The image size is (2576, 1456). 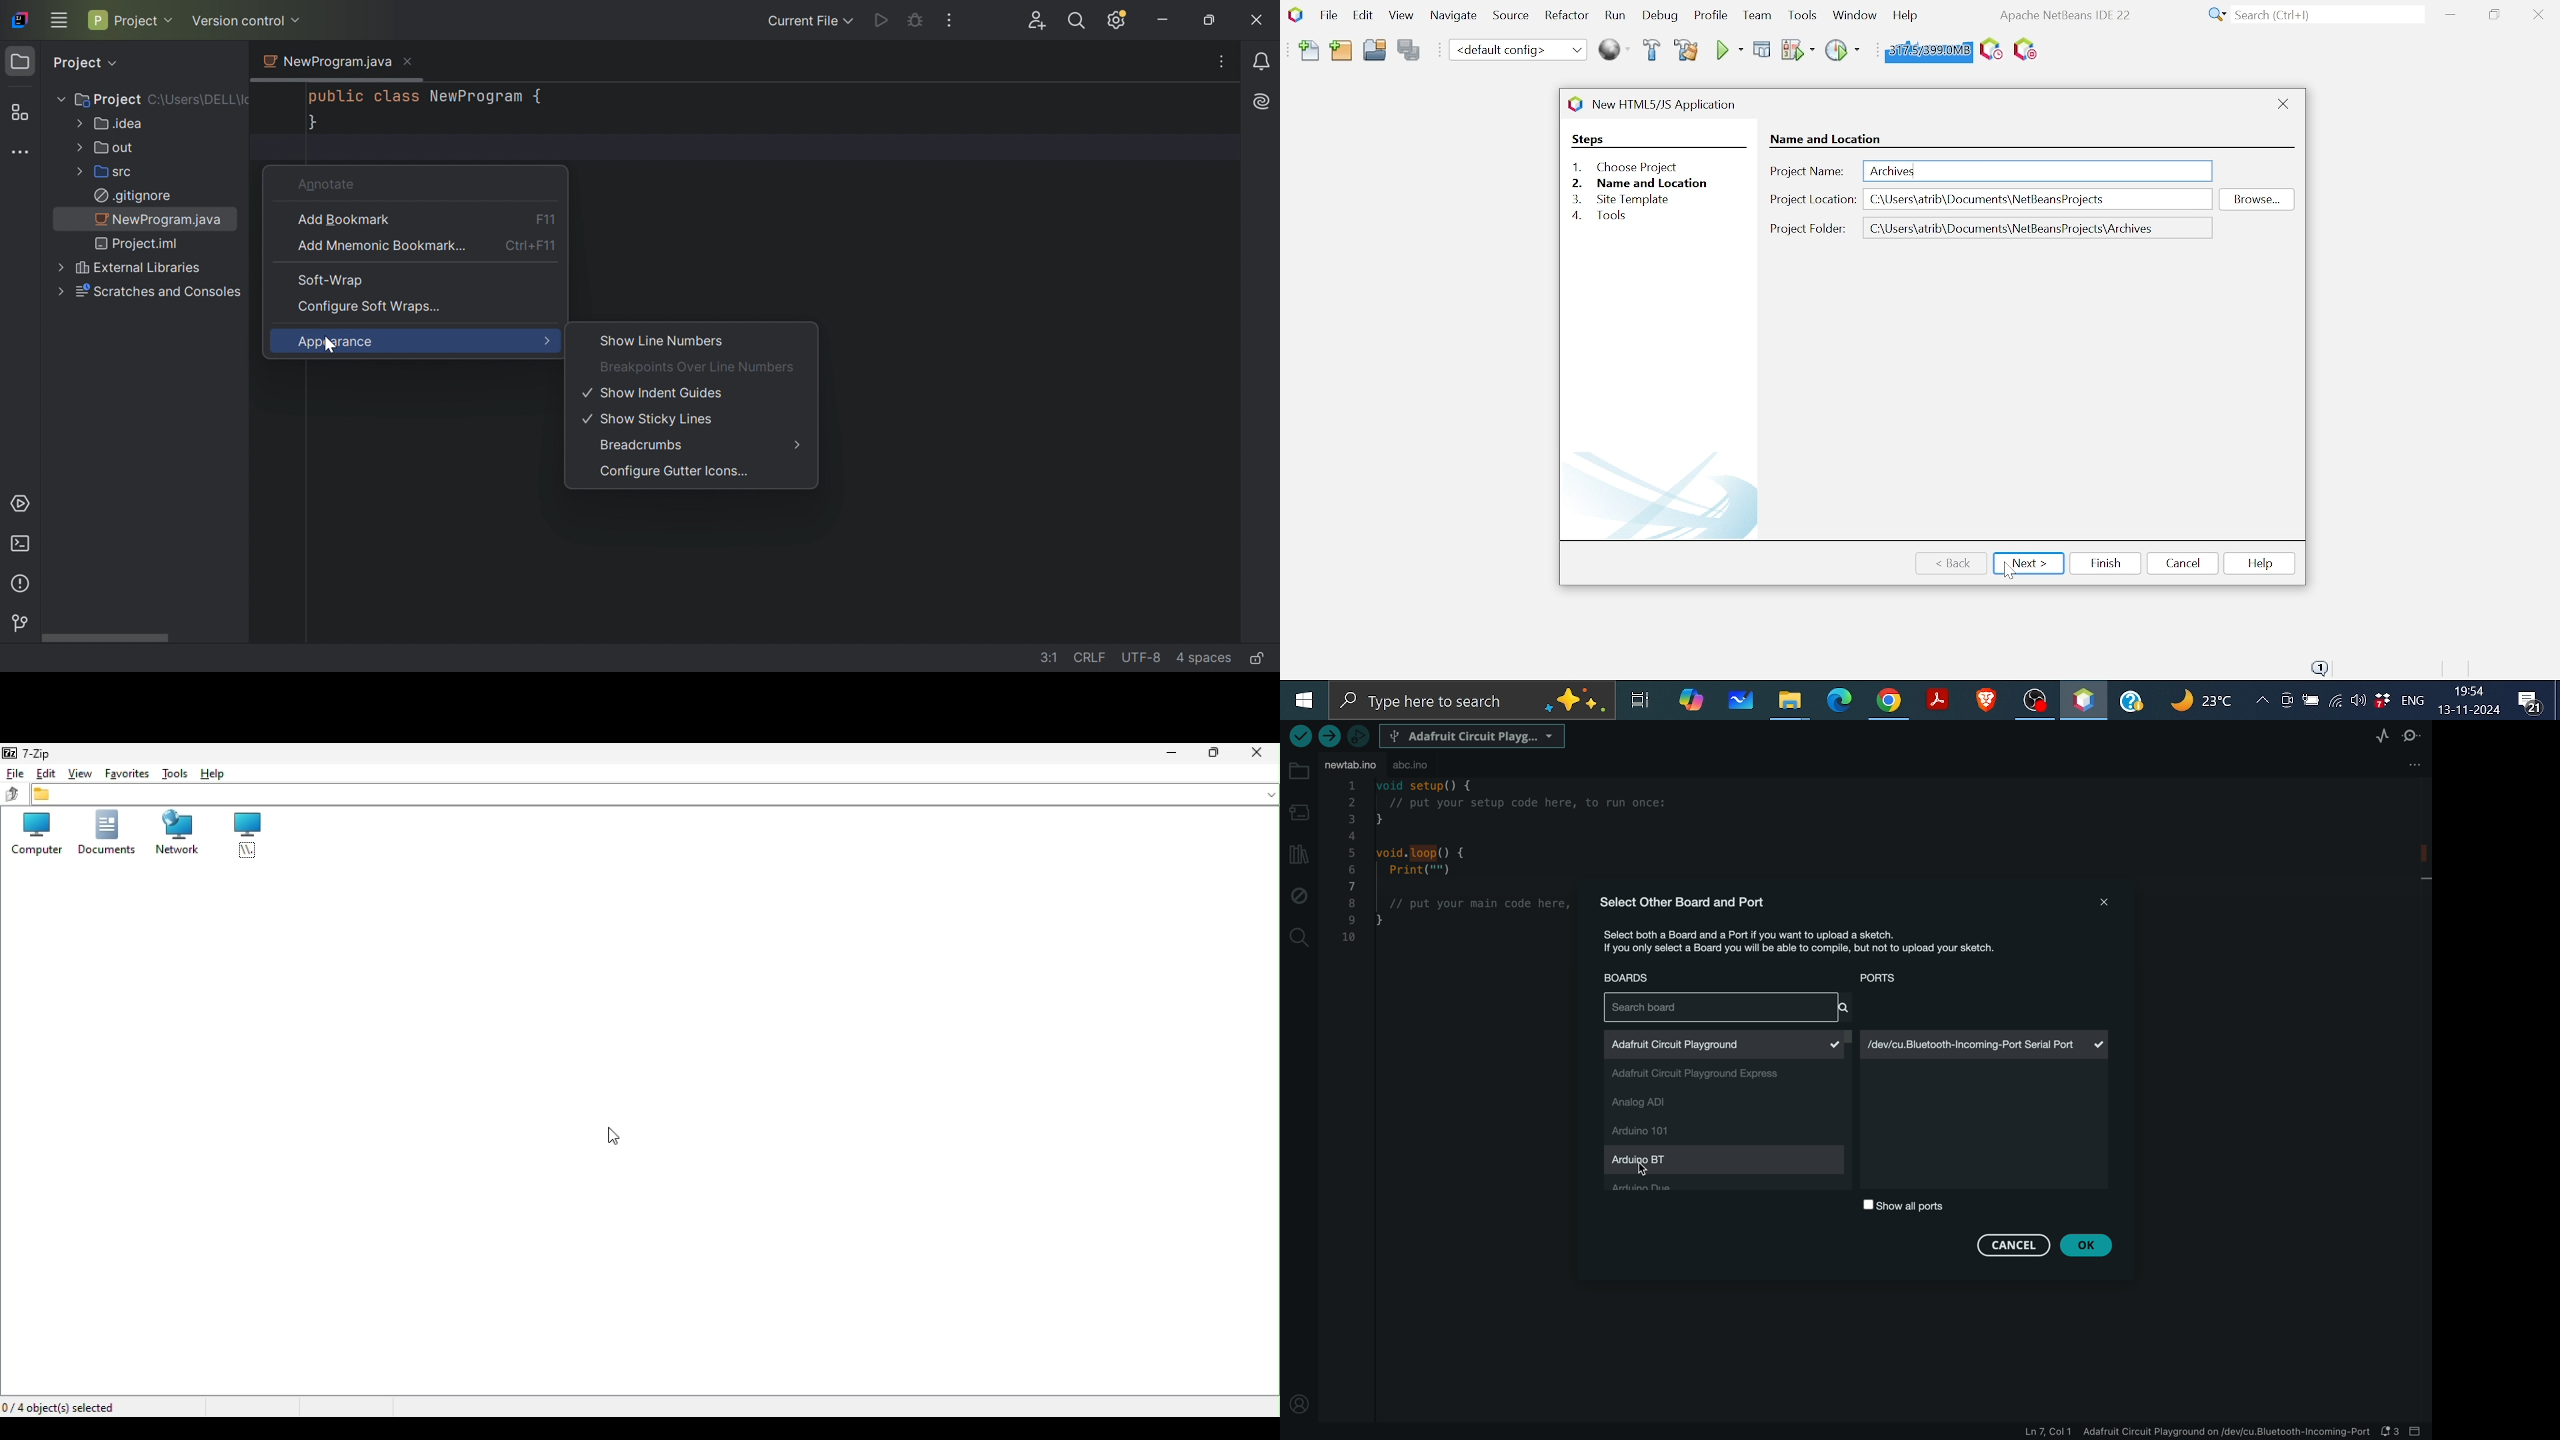 I want to click on root, so click(x=249, y=838).